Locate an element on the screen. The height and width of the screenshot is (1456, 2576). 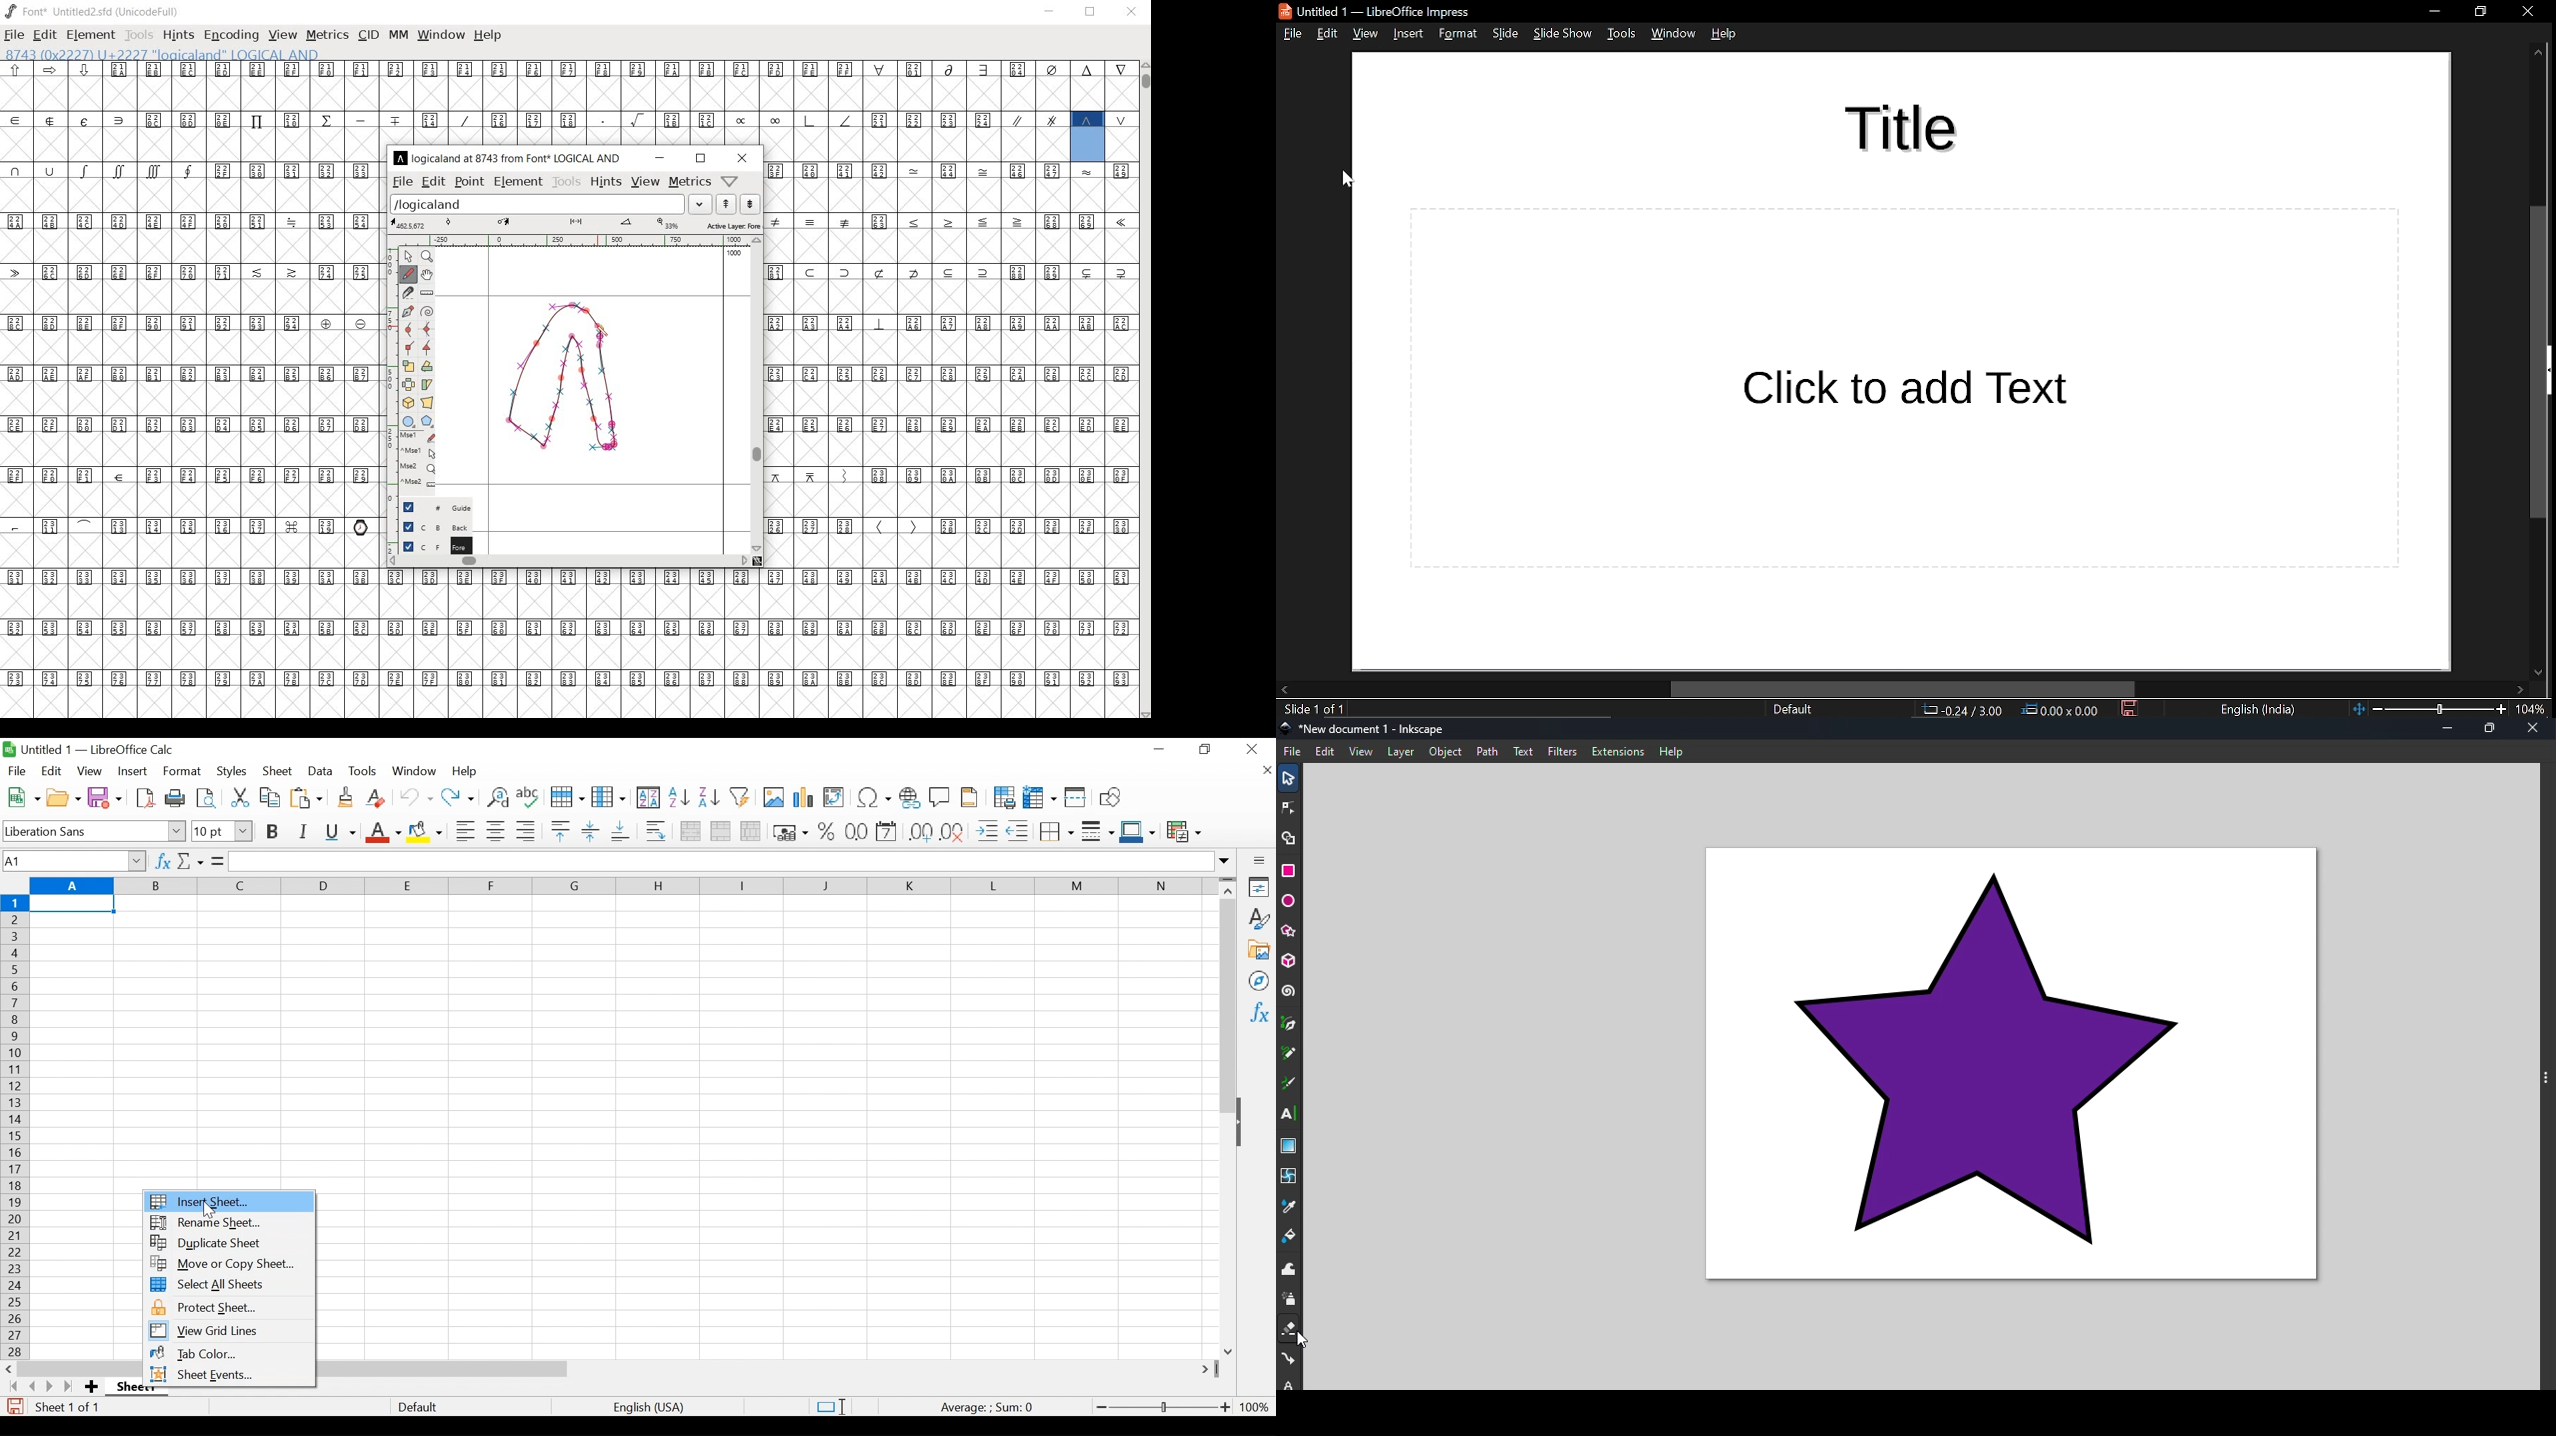
help is located at coordinates (1673, 751).